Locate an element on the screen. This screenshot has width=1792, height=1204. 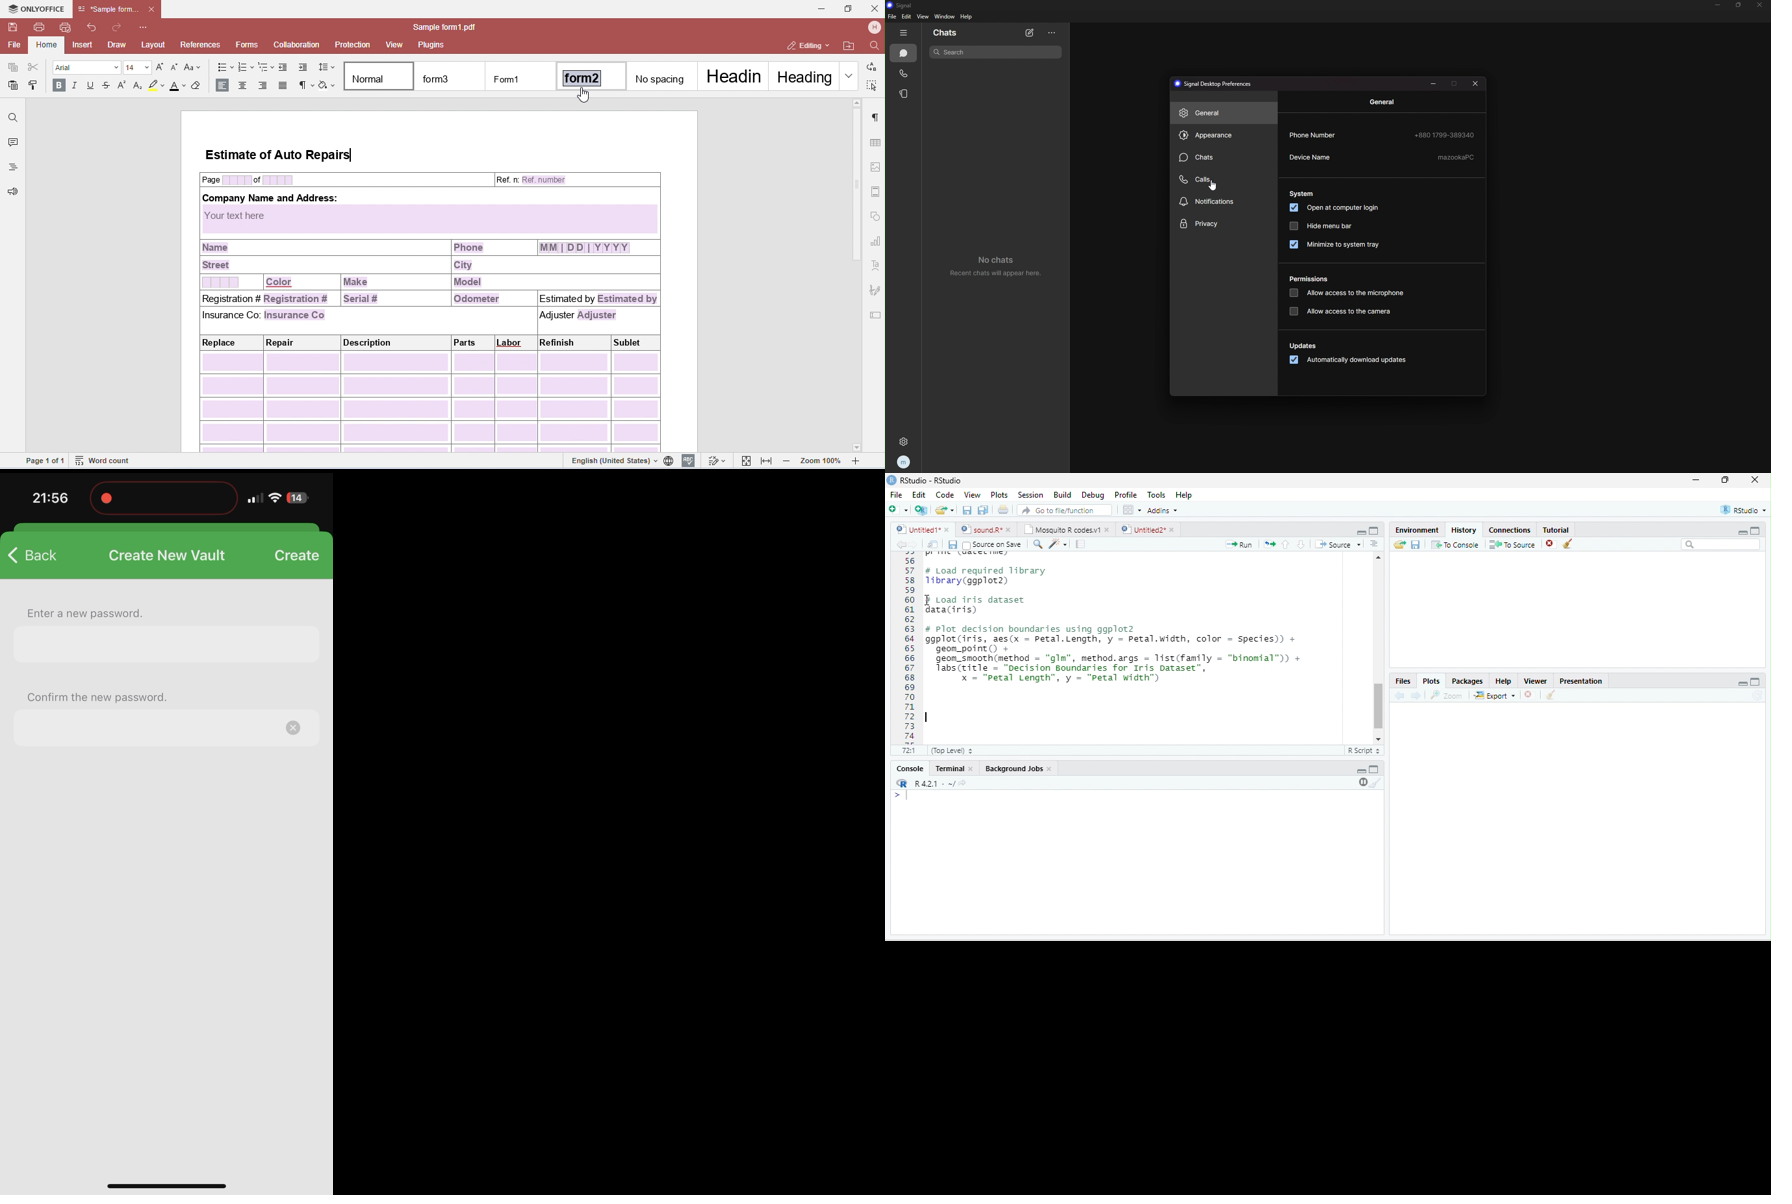
forward is located at coordinates (915, 545).